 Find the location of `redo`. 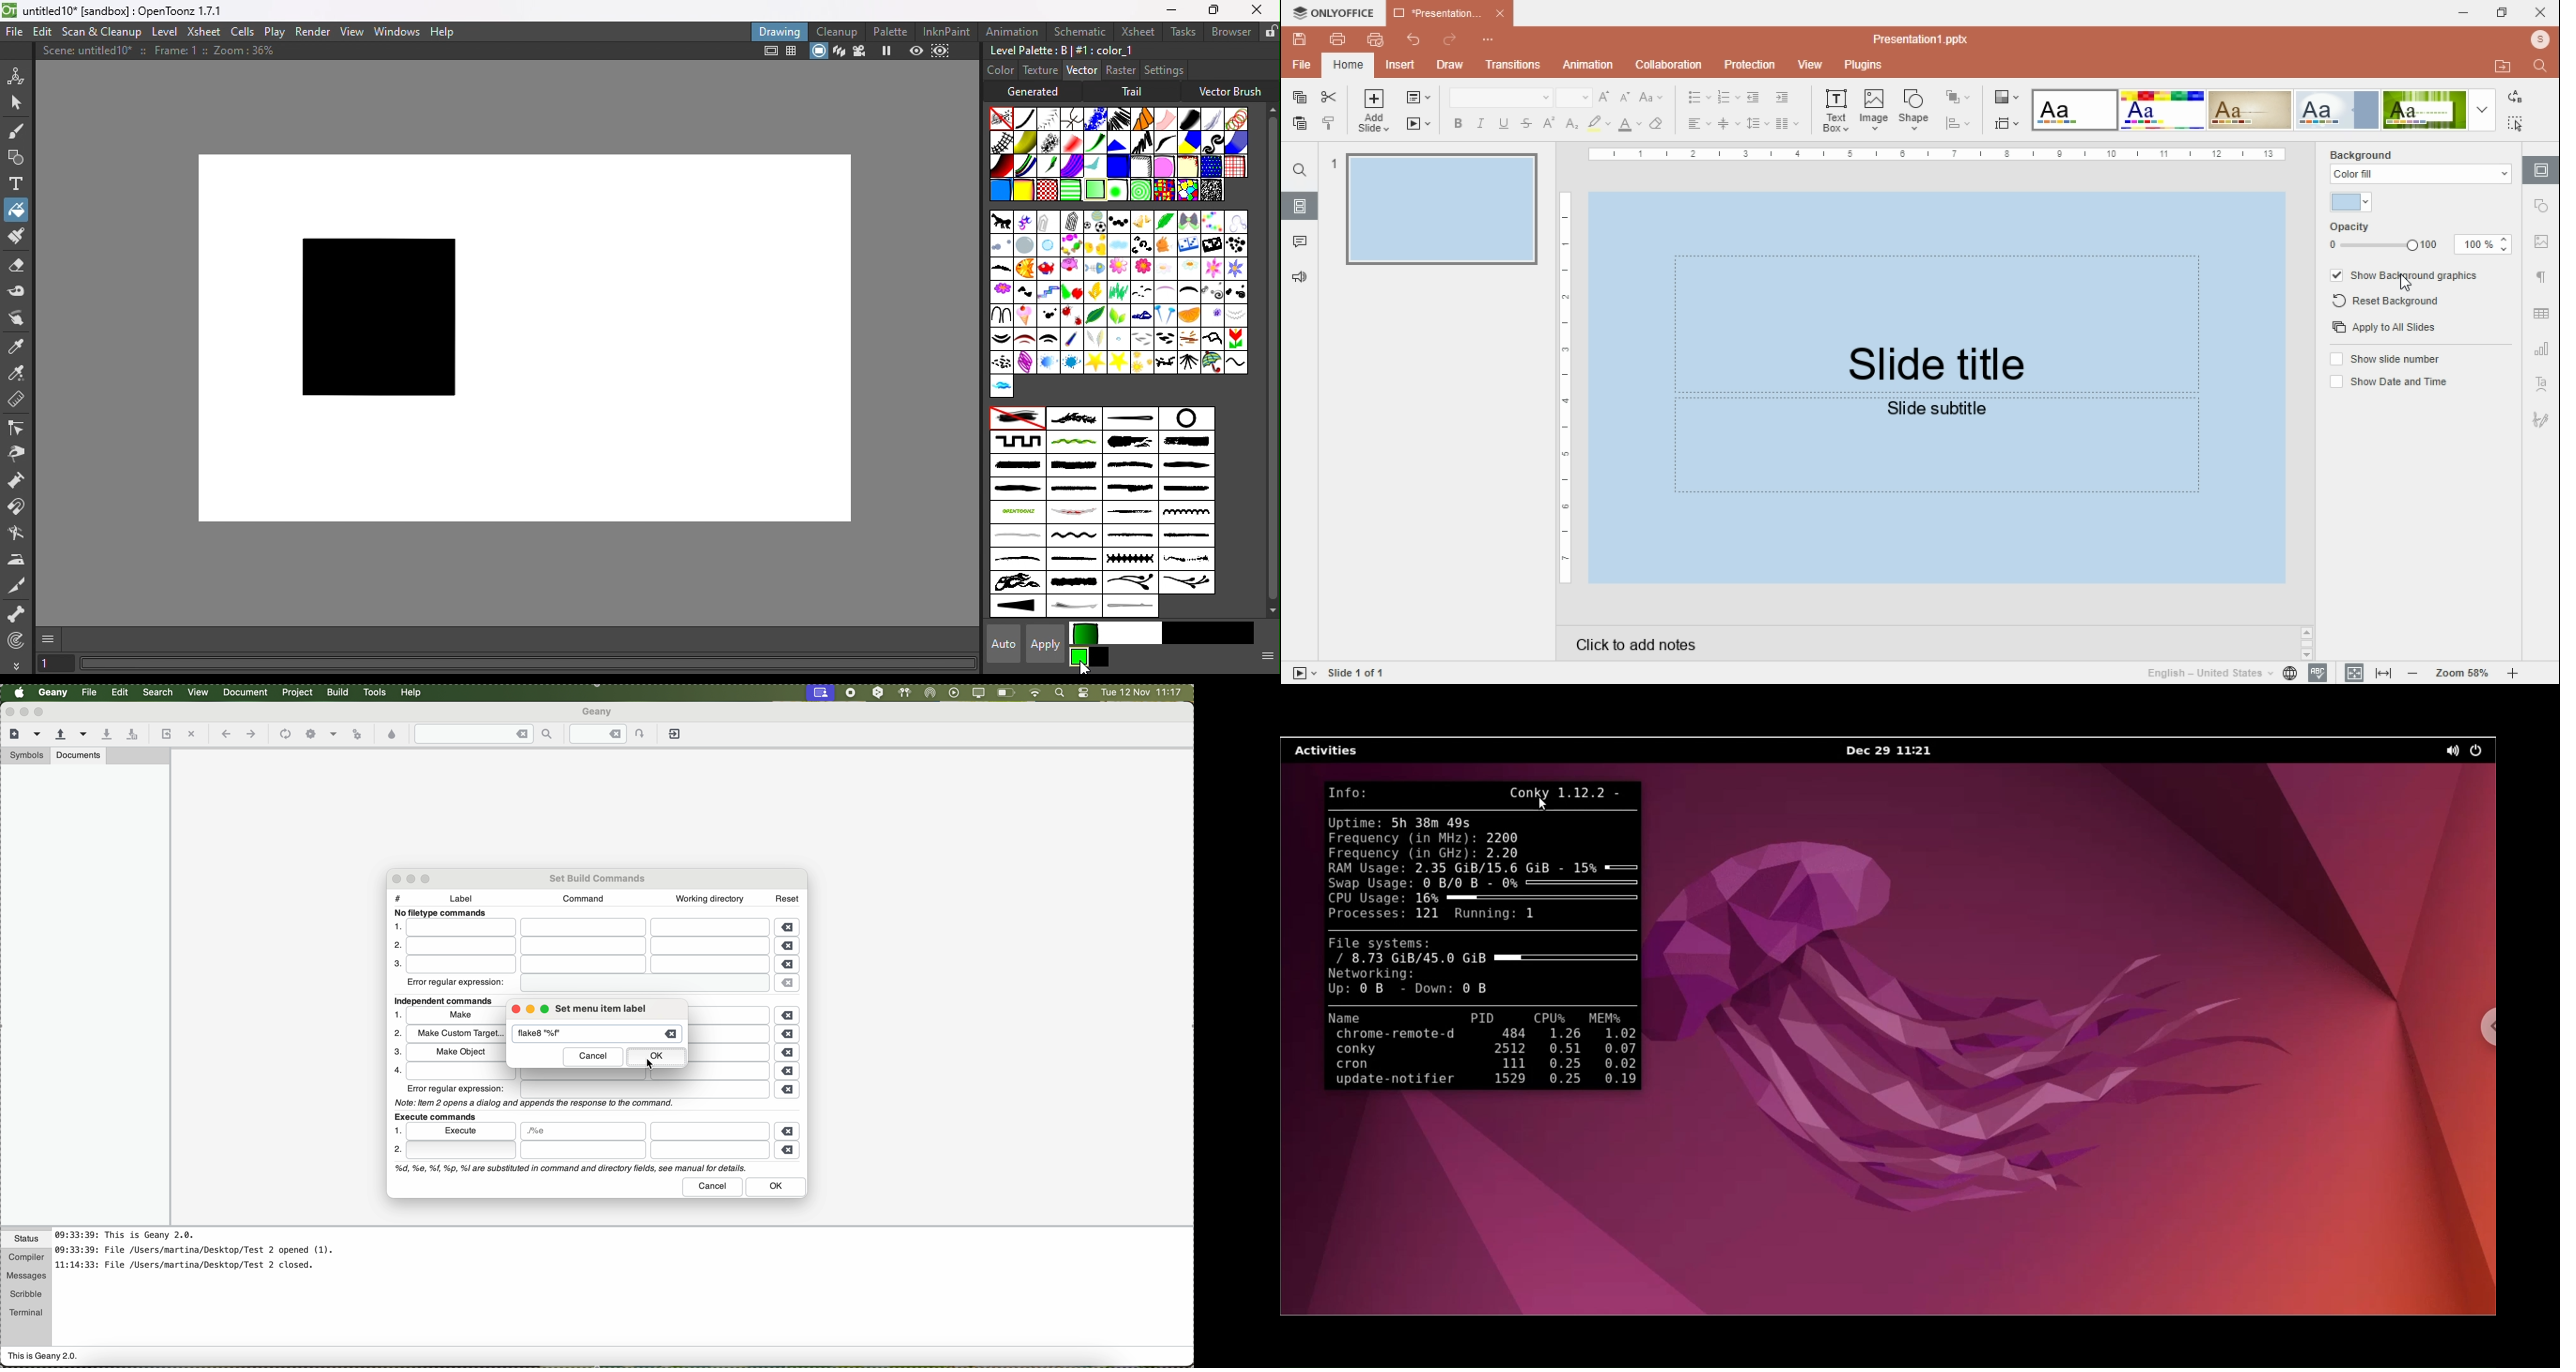

redo is located at coordinates (1449, 40).